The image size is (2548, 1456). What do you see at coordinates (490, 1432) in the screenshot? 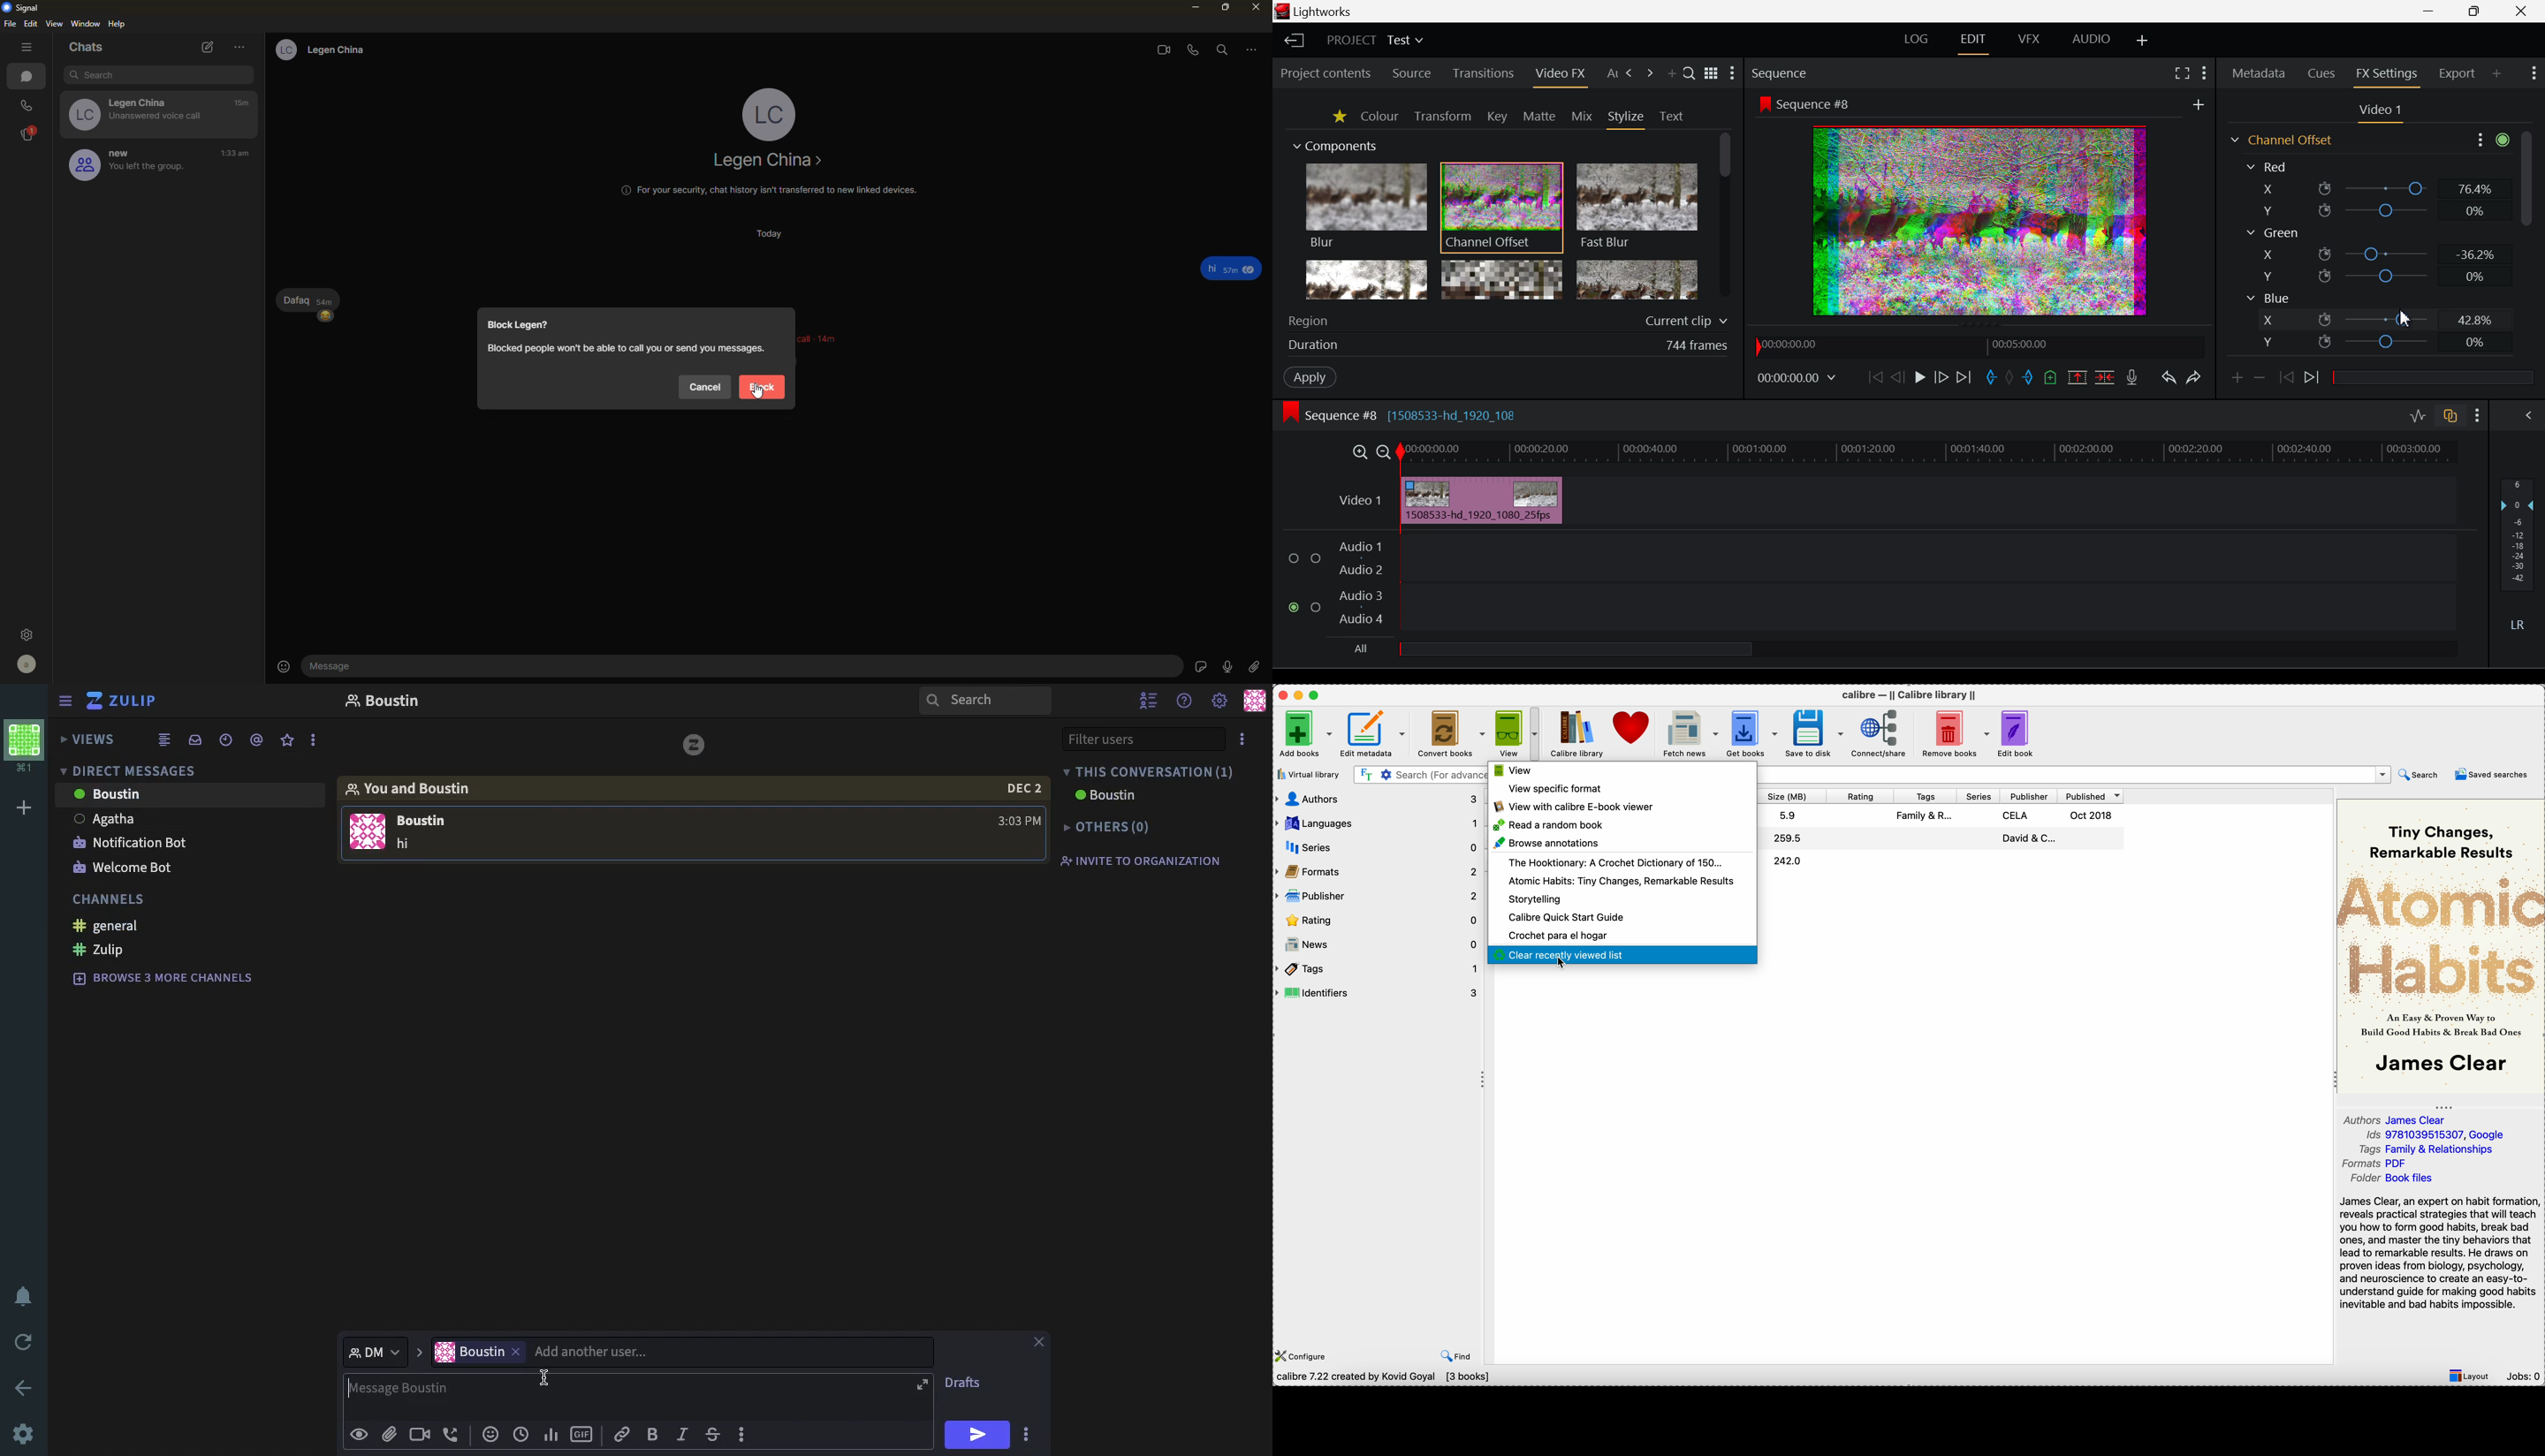
I see `emojis` at bounding box center [490, 1432].